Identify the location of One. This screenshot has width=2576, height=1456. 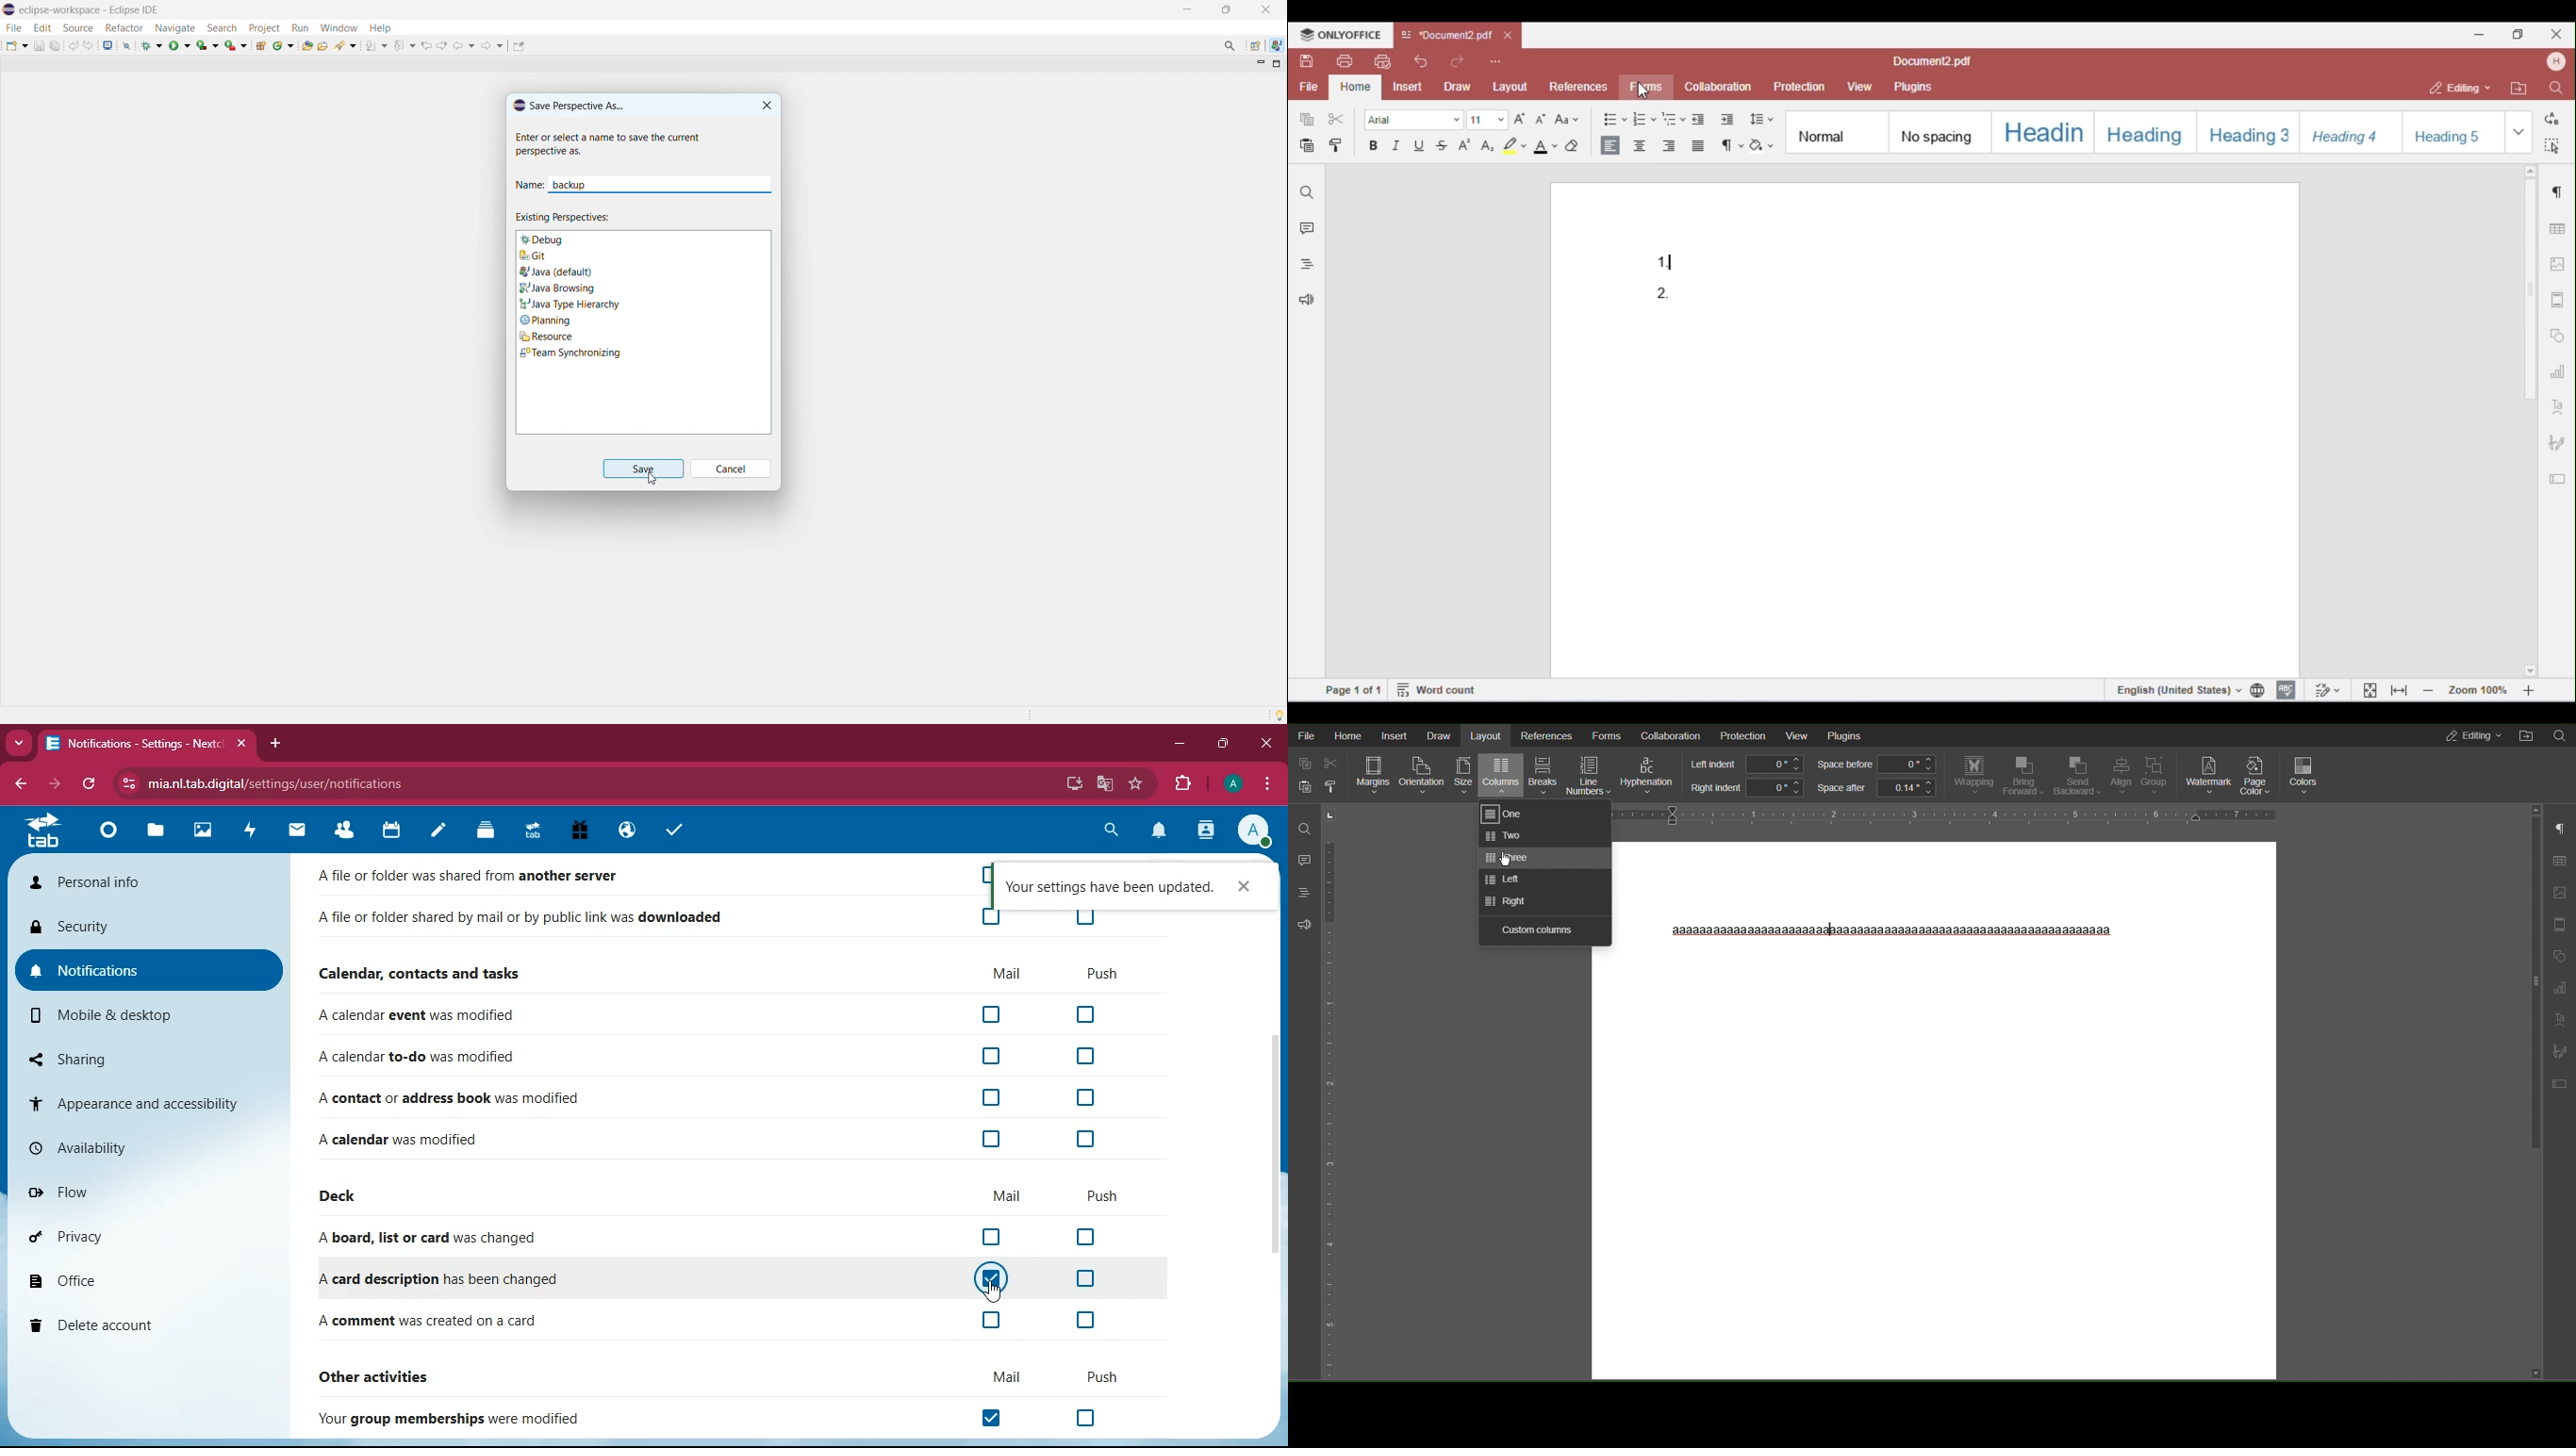
(1507, 815).